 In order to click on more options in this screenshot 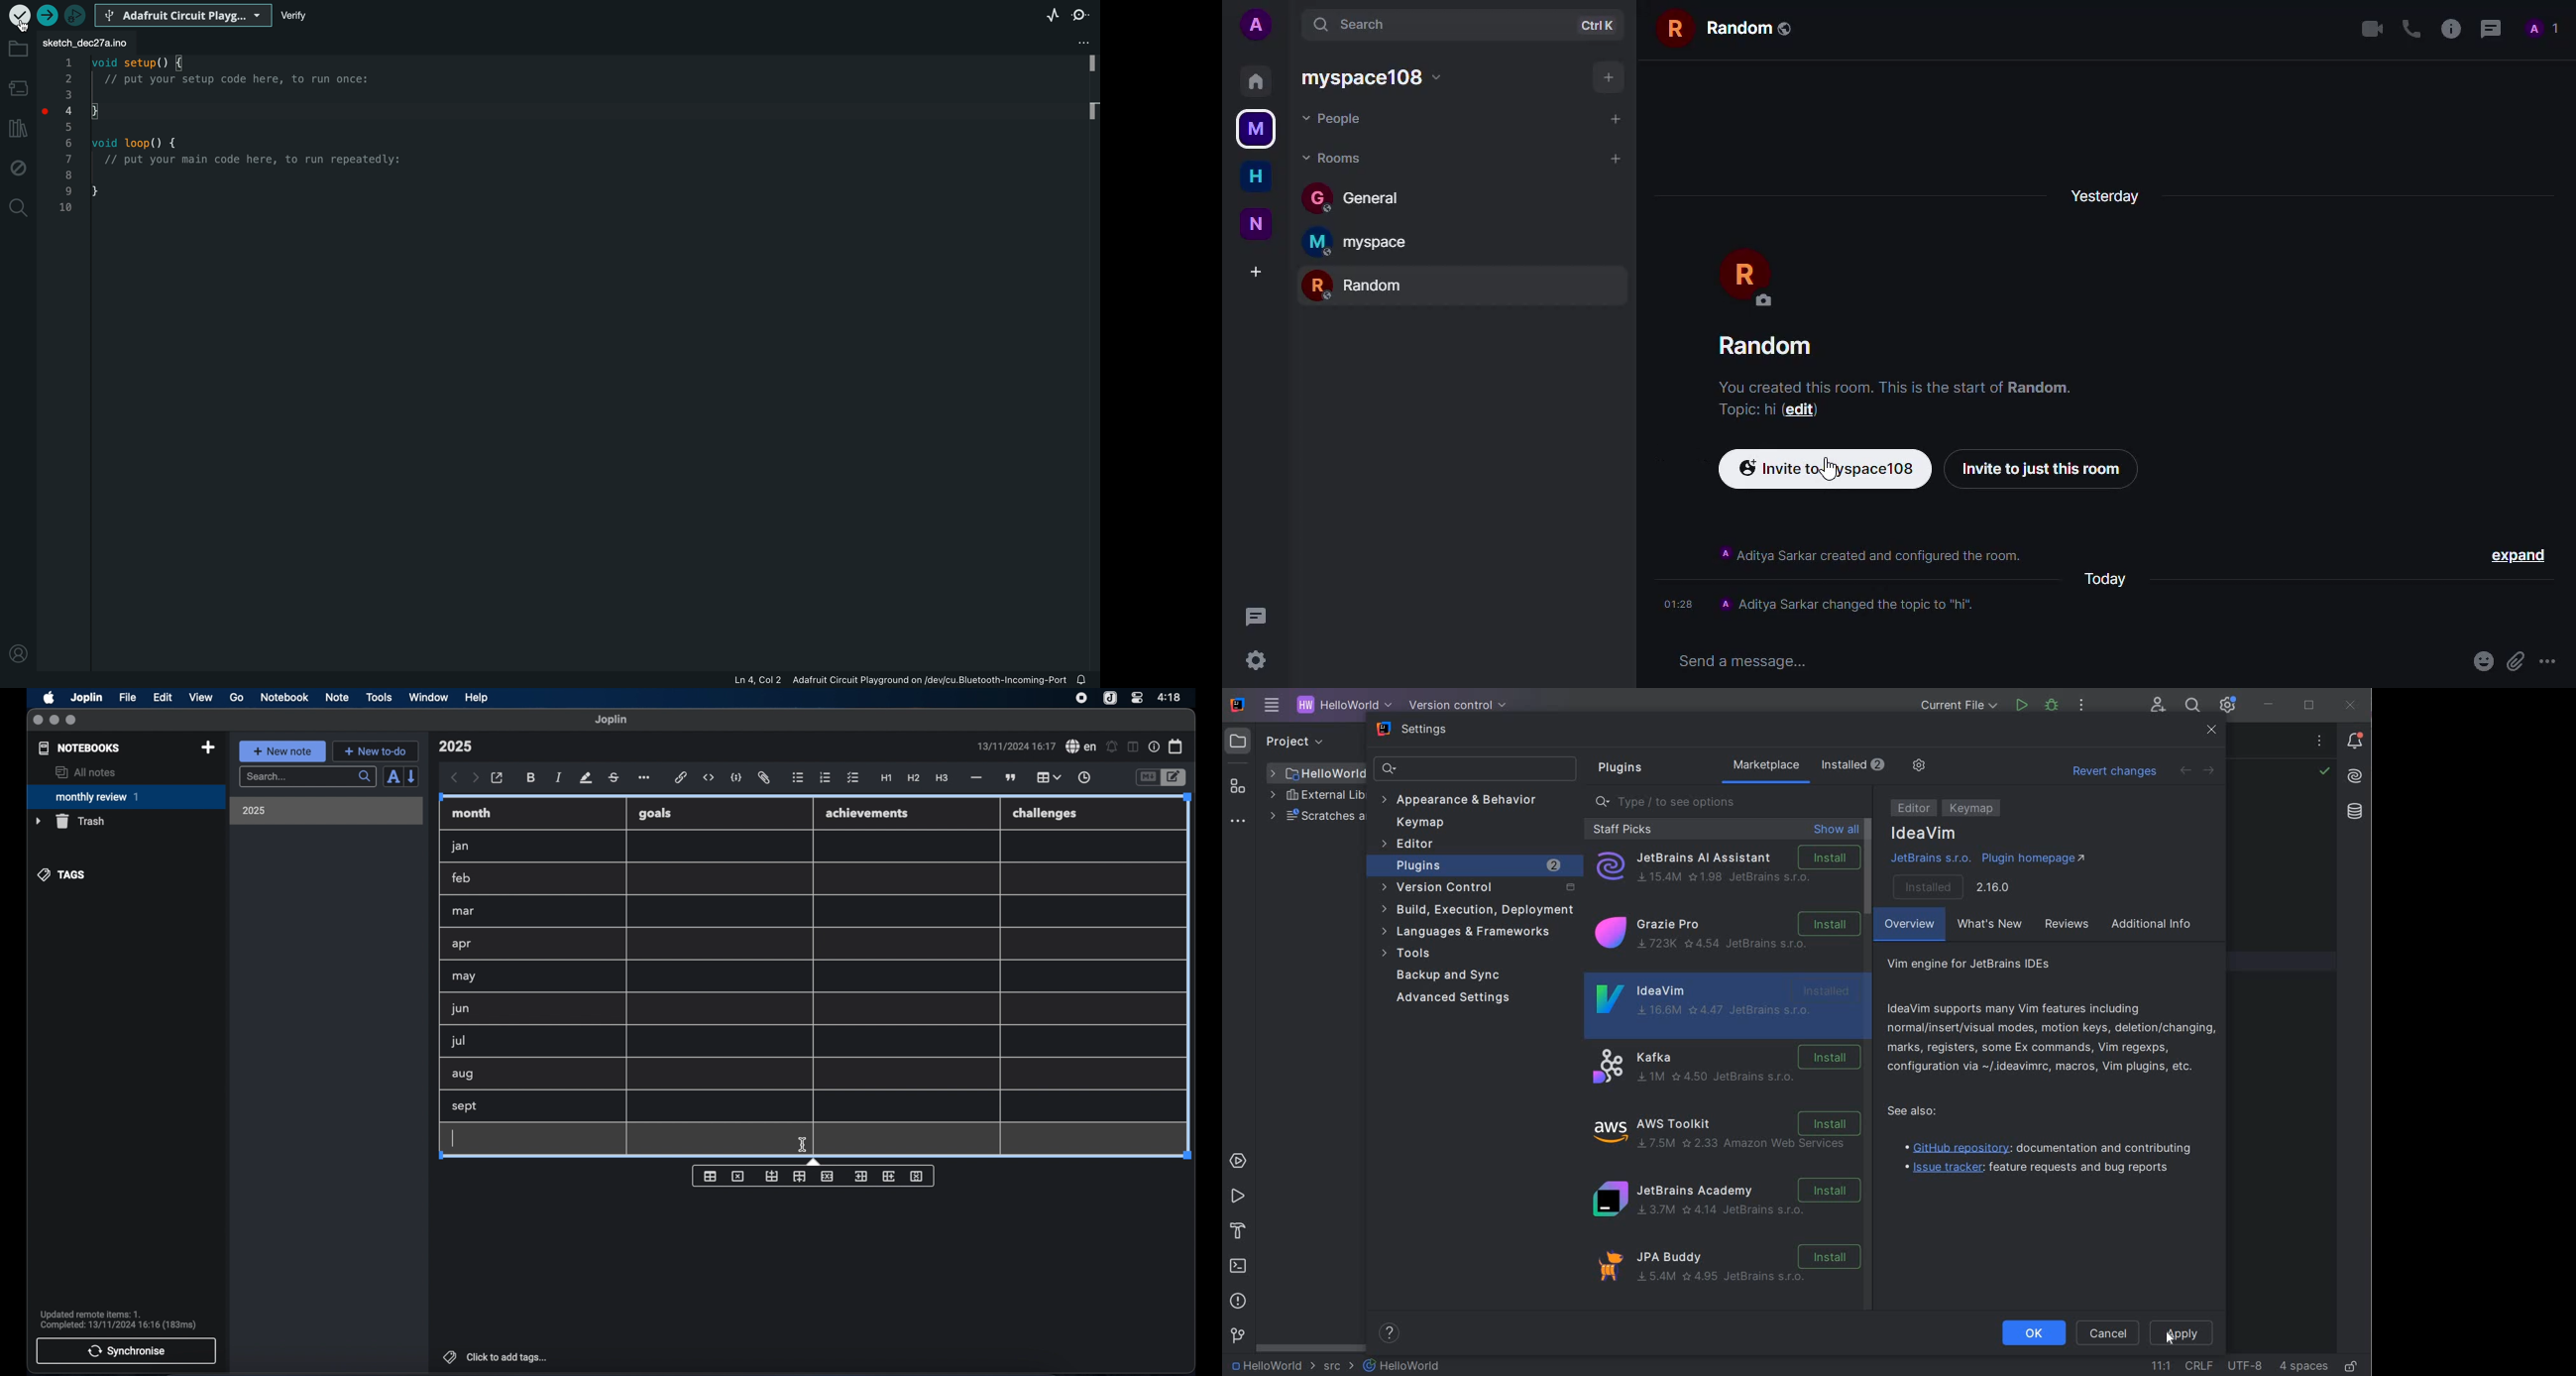, I will do `click(646, 778)`.